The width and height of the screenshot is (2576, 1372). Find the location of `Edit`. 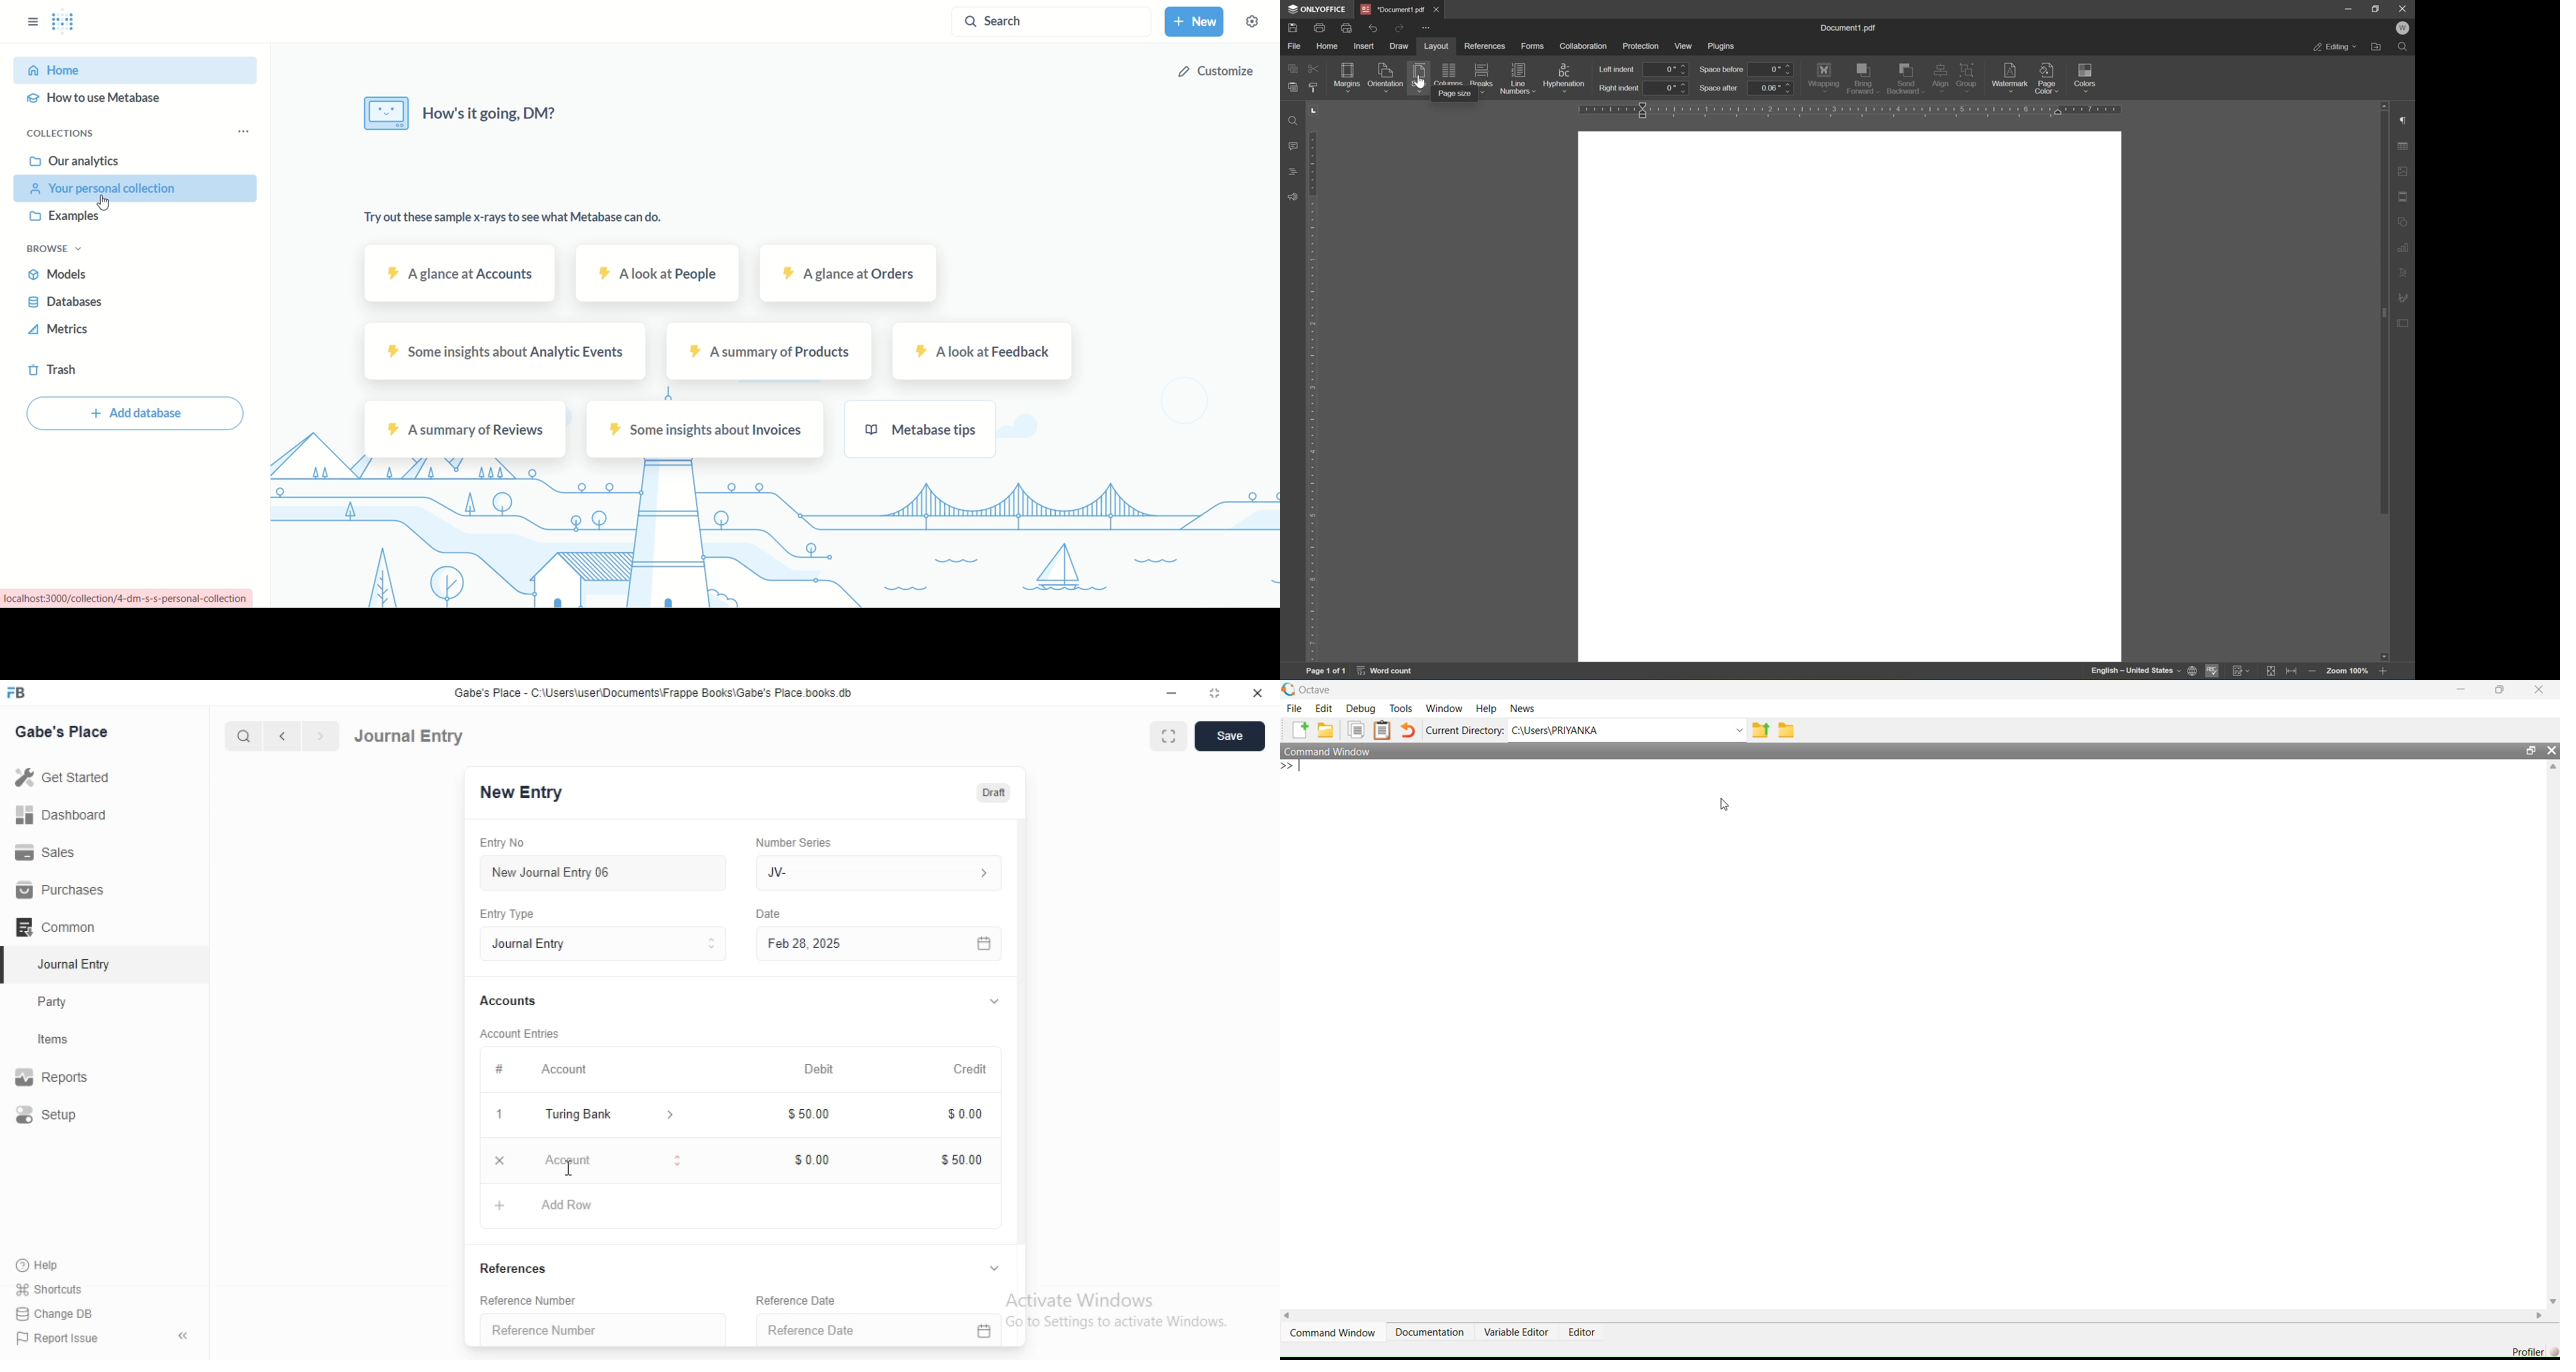

Edit is located at coordinates (1324, 709).